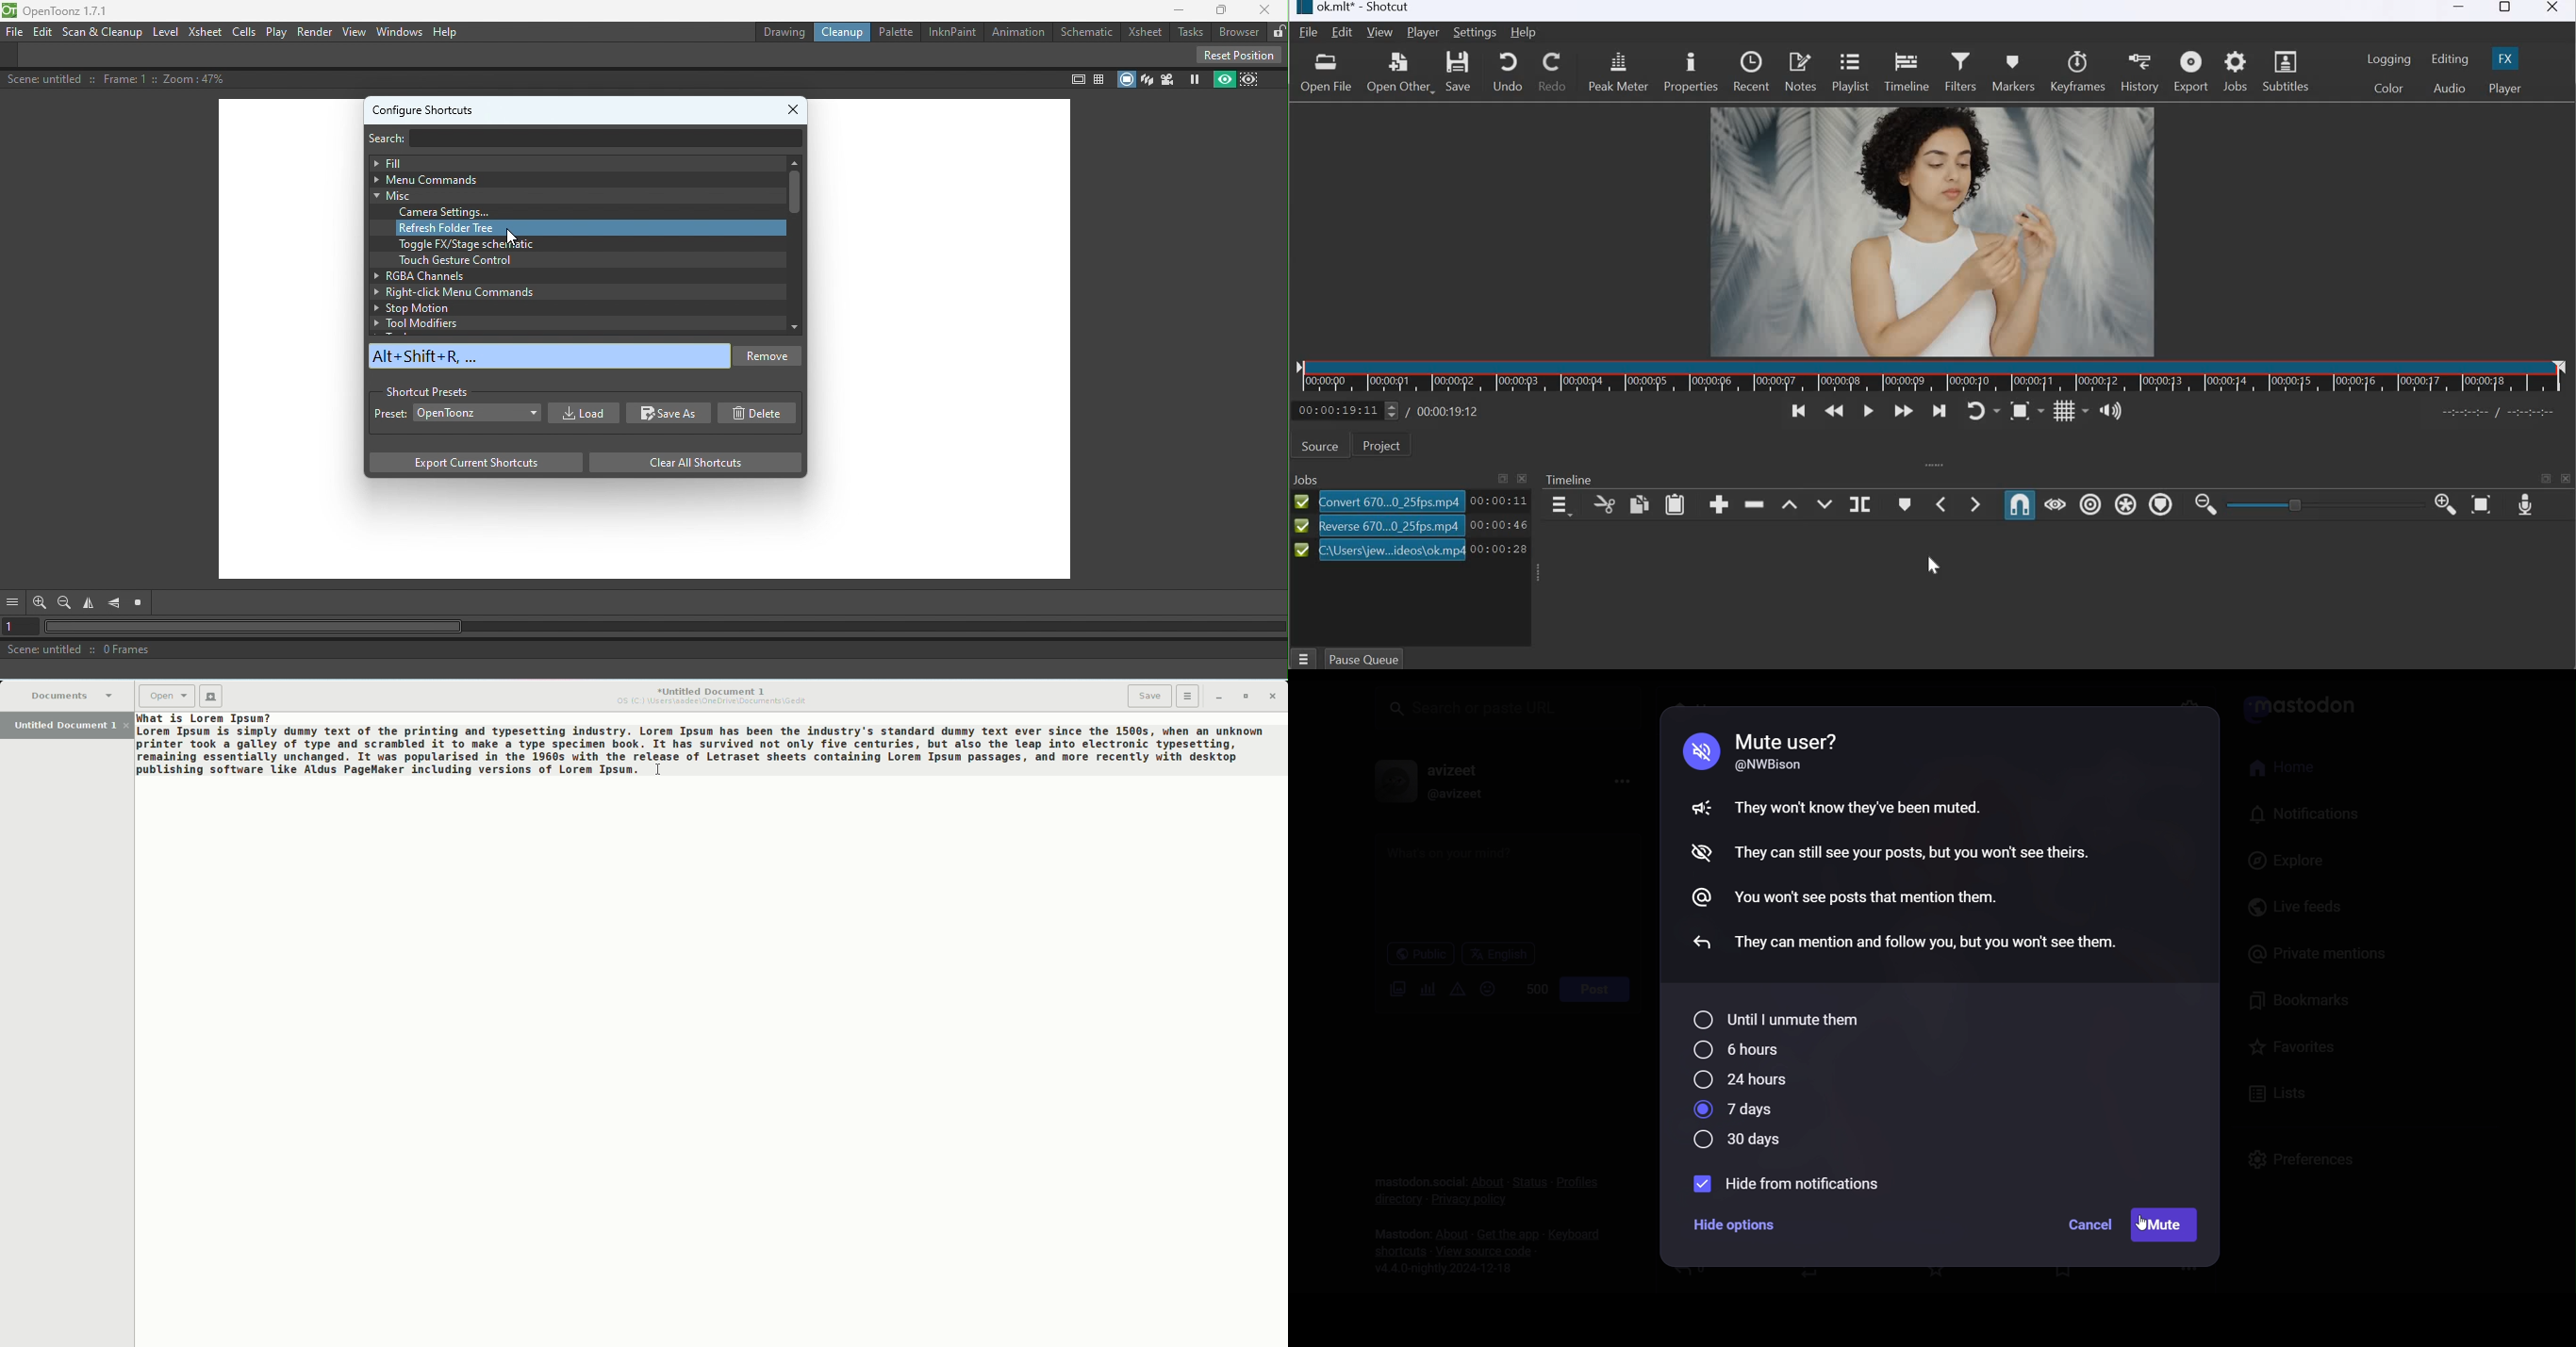  I want to click on Settings, so click(1474, 32).